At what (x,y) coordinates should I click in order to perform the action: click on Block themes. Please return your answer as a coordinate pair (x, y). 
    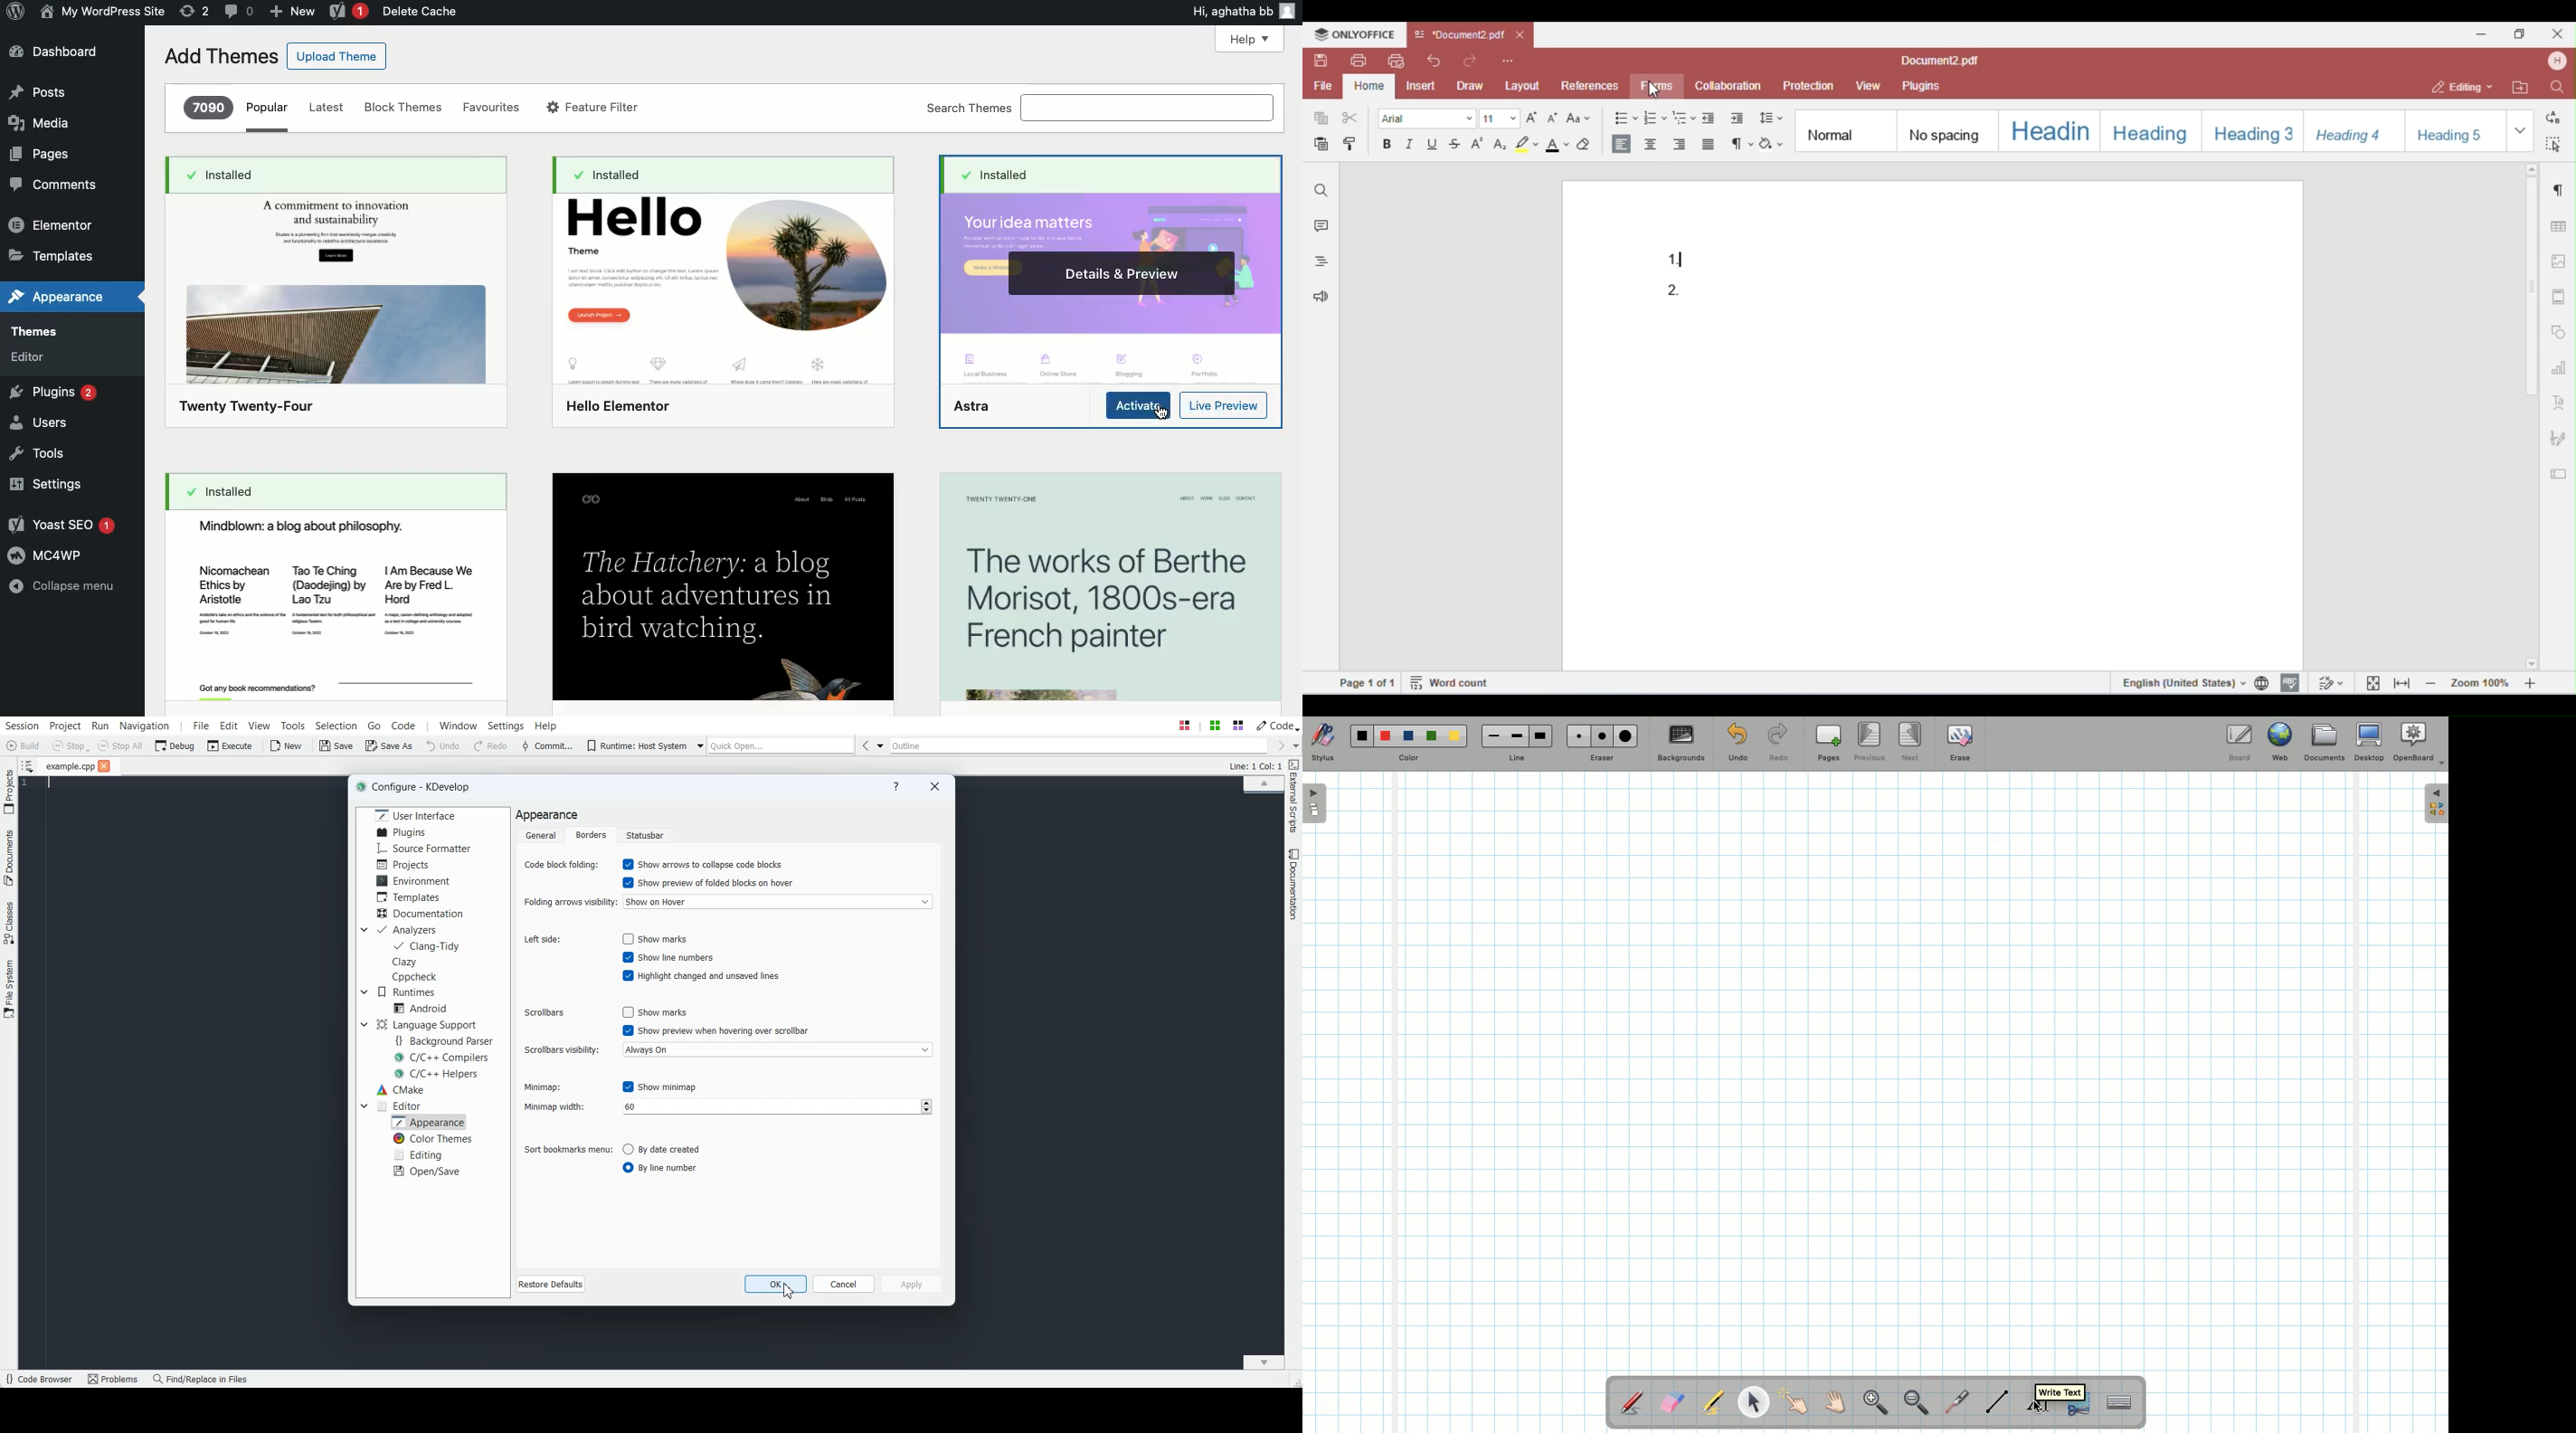
    Looking at the image, I should click on (402, 108).